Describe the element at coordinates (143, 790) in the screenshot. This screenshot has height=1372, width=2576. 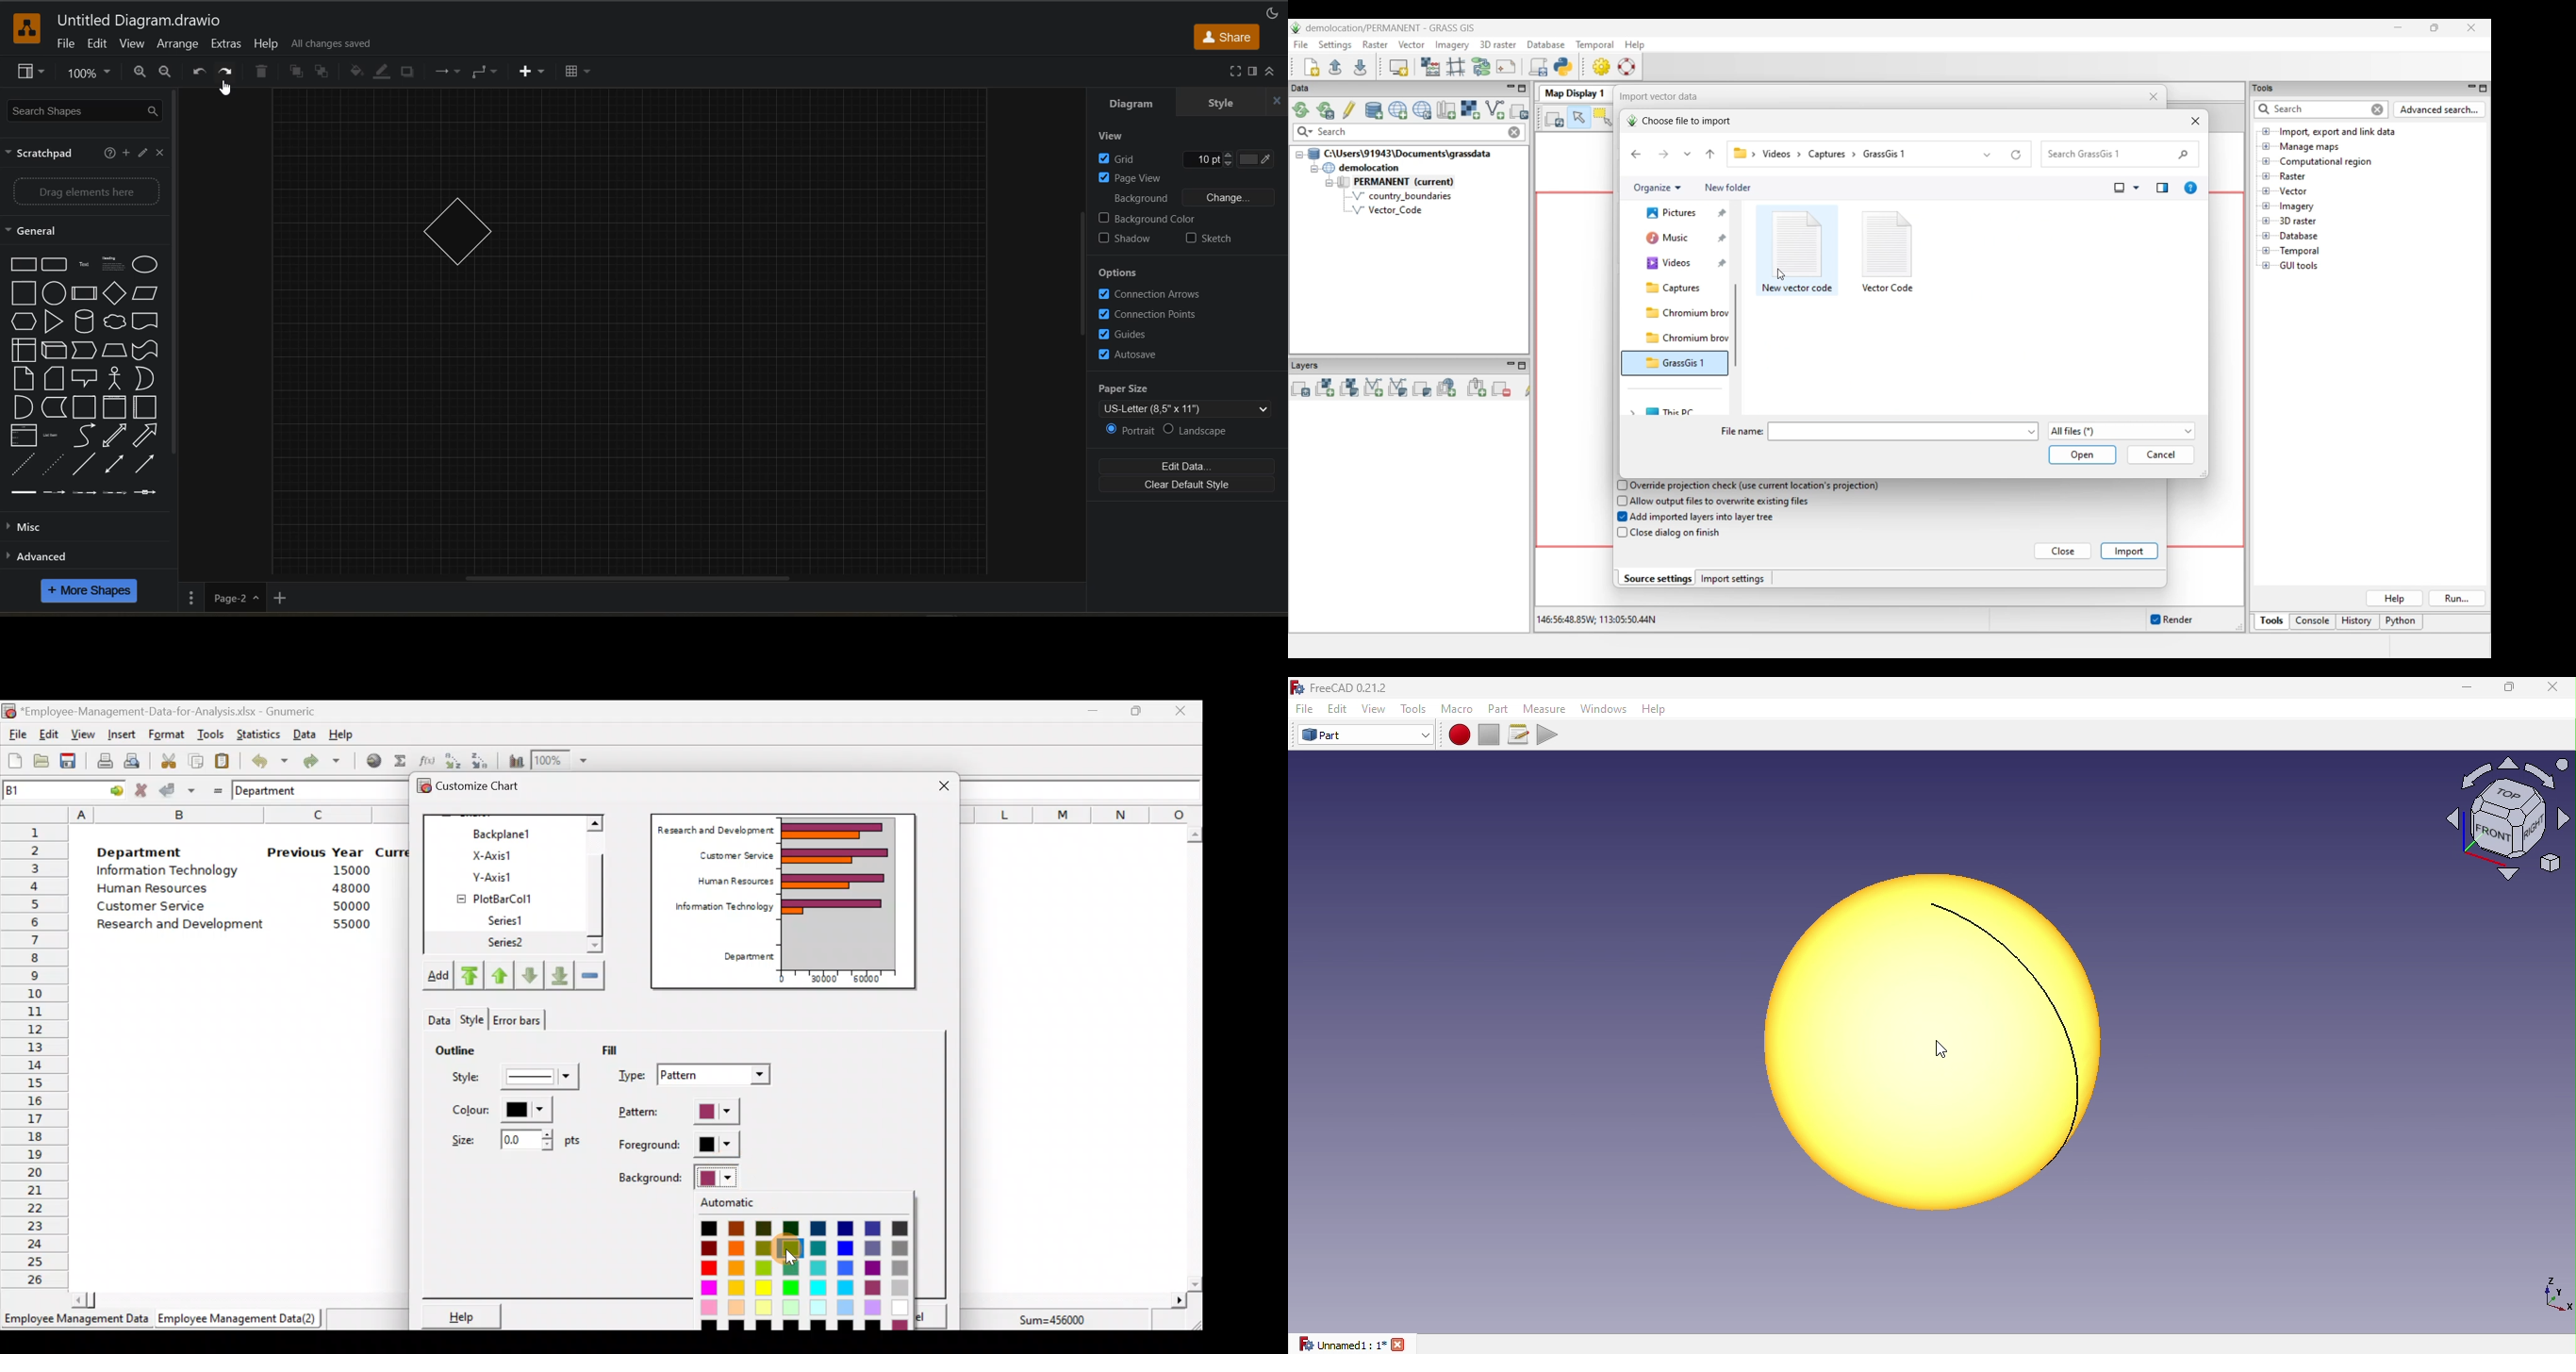
I see `Cancel change` at that location.